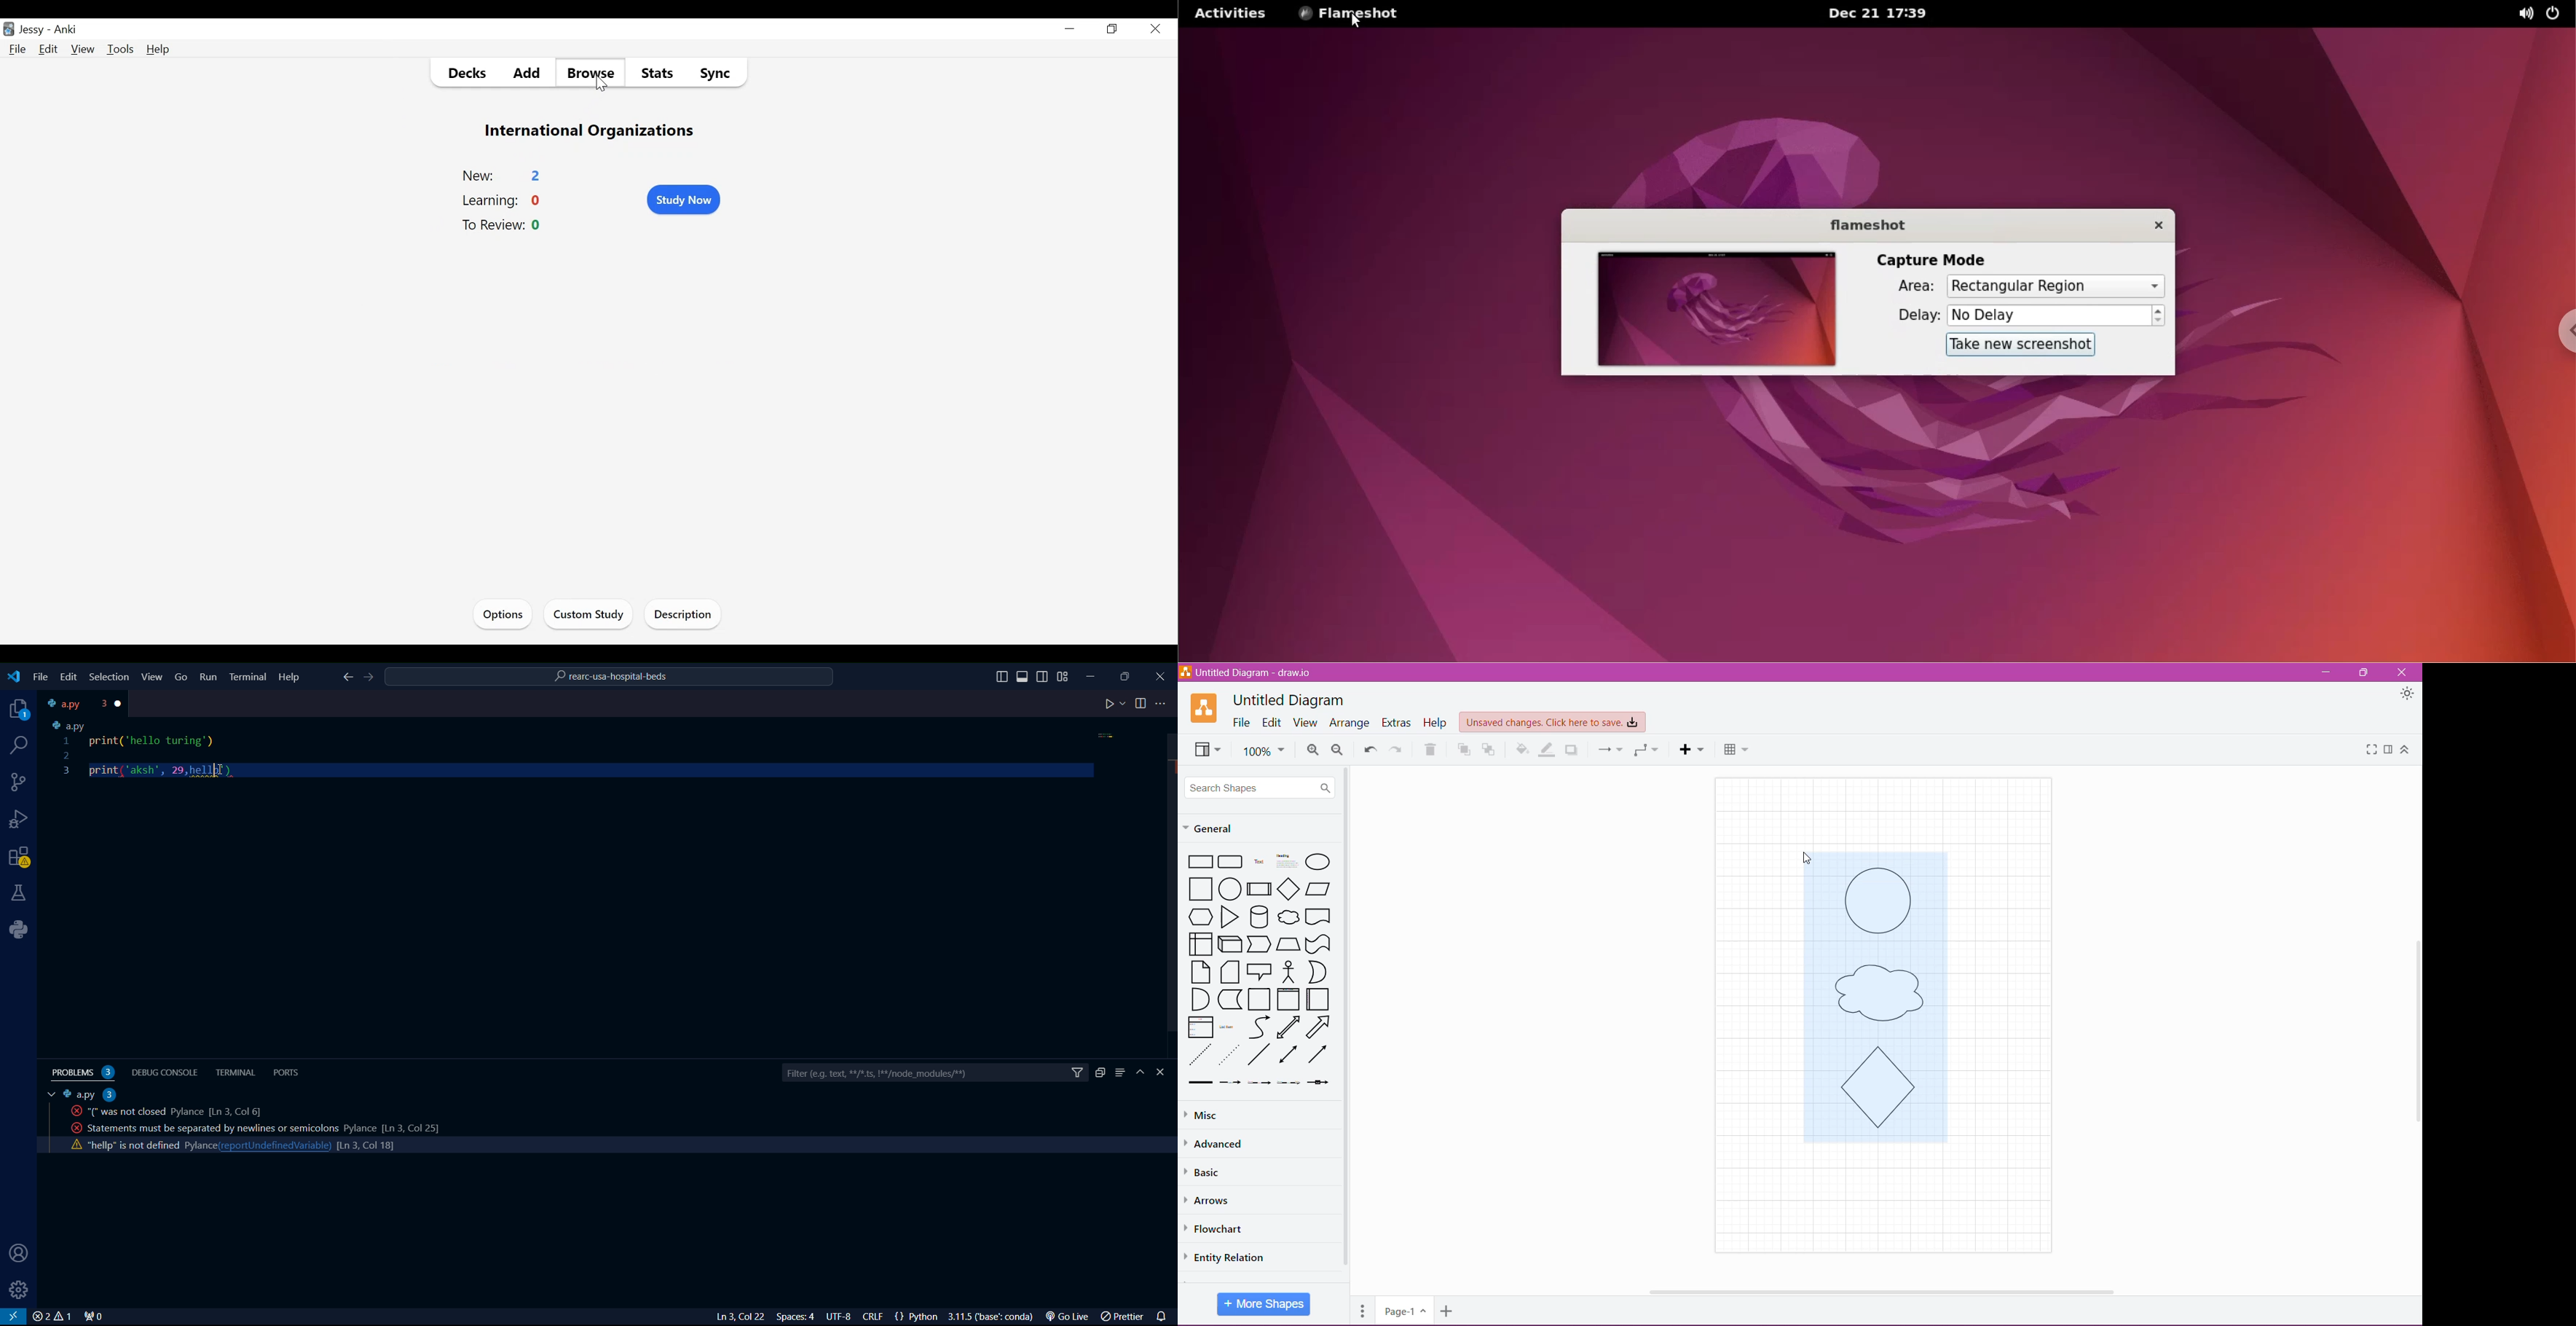 The height and width of the screenshot is (1344, 2576). Describe the element at coordinates (52, 1317) in the screenshot. I see `close` at that location.